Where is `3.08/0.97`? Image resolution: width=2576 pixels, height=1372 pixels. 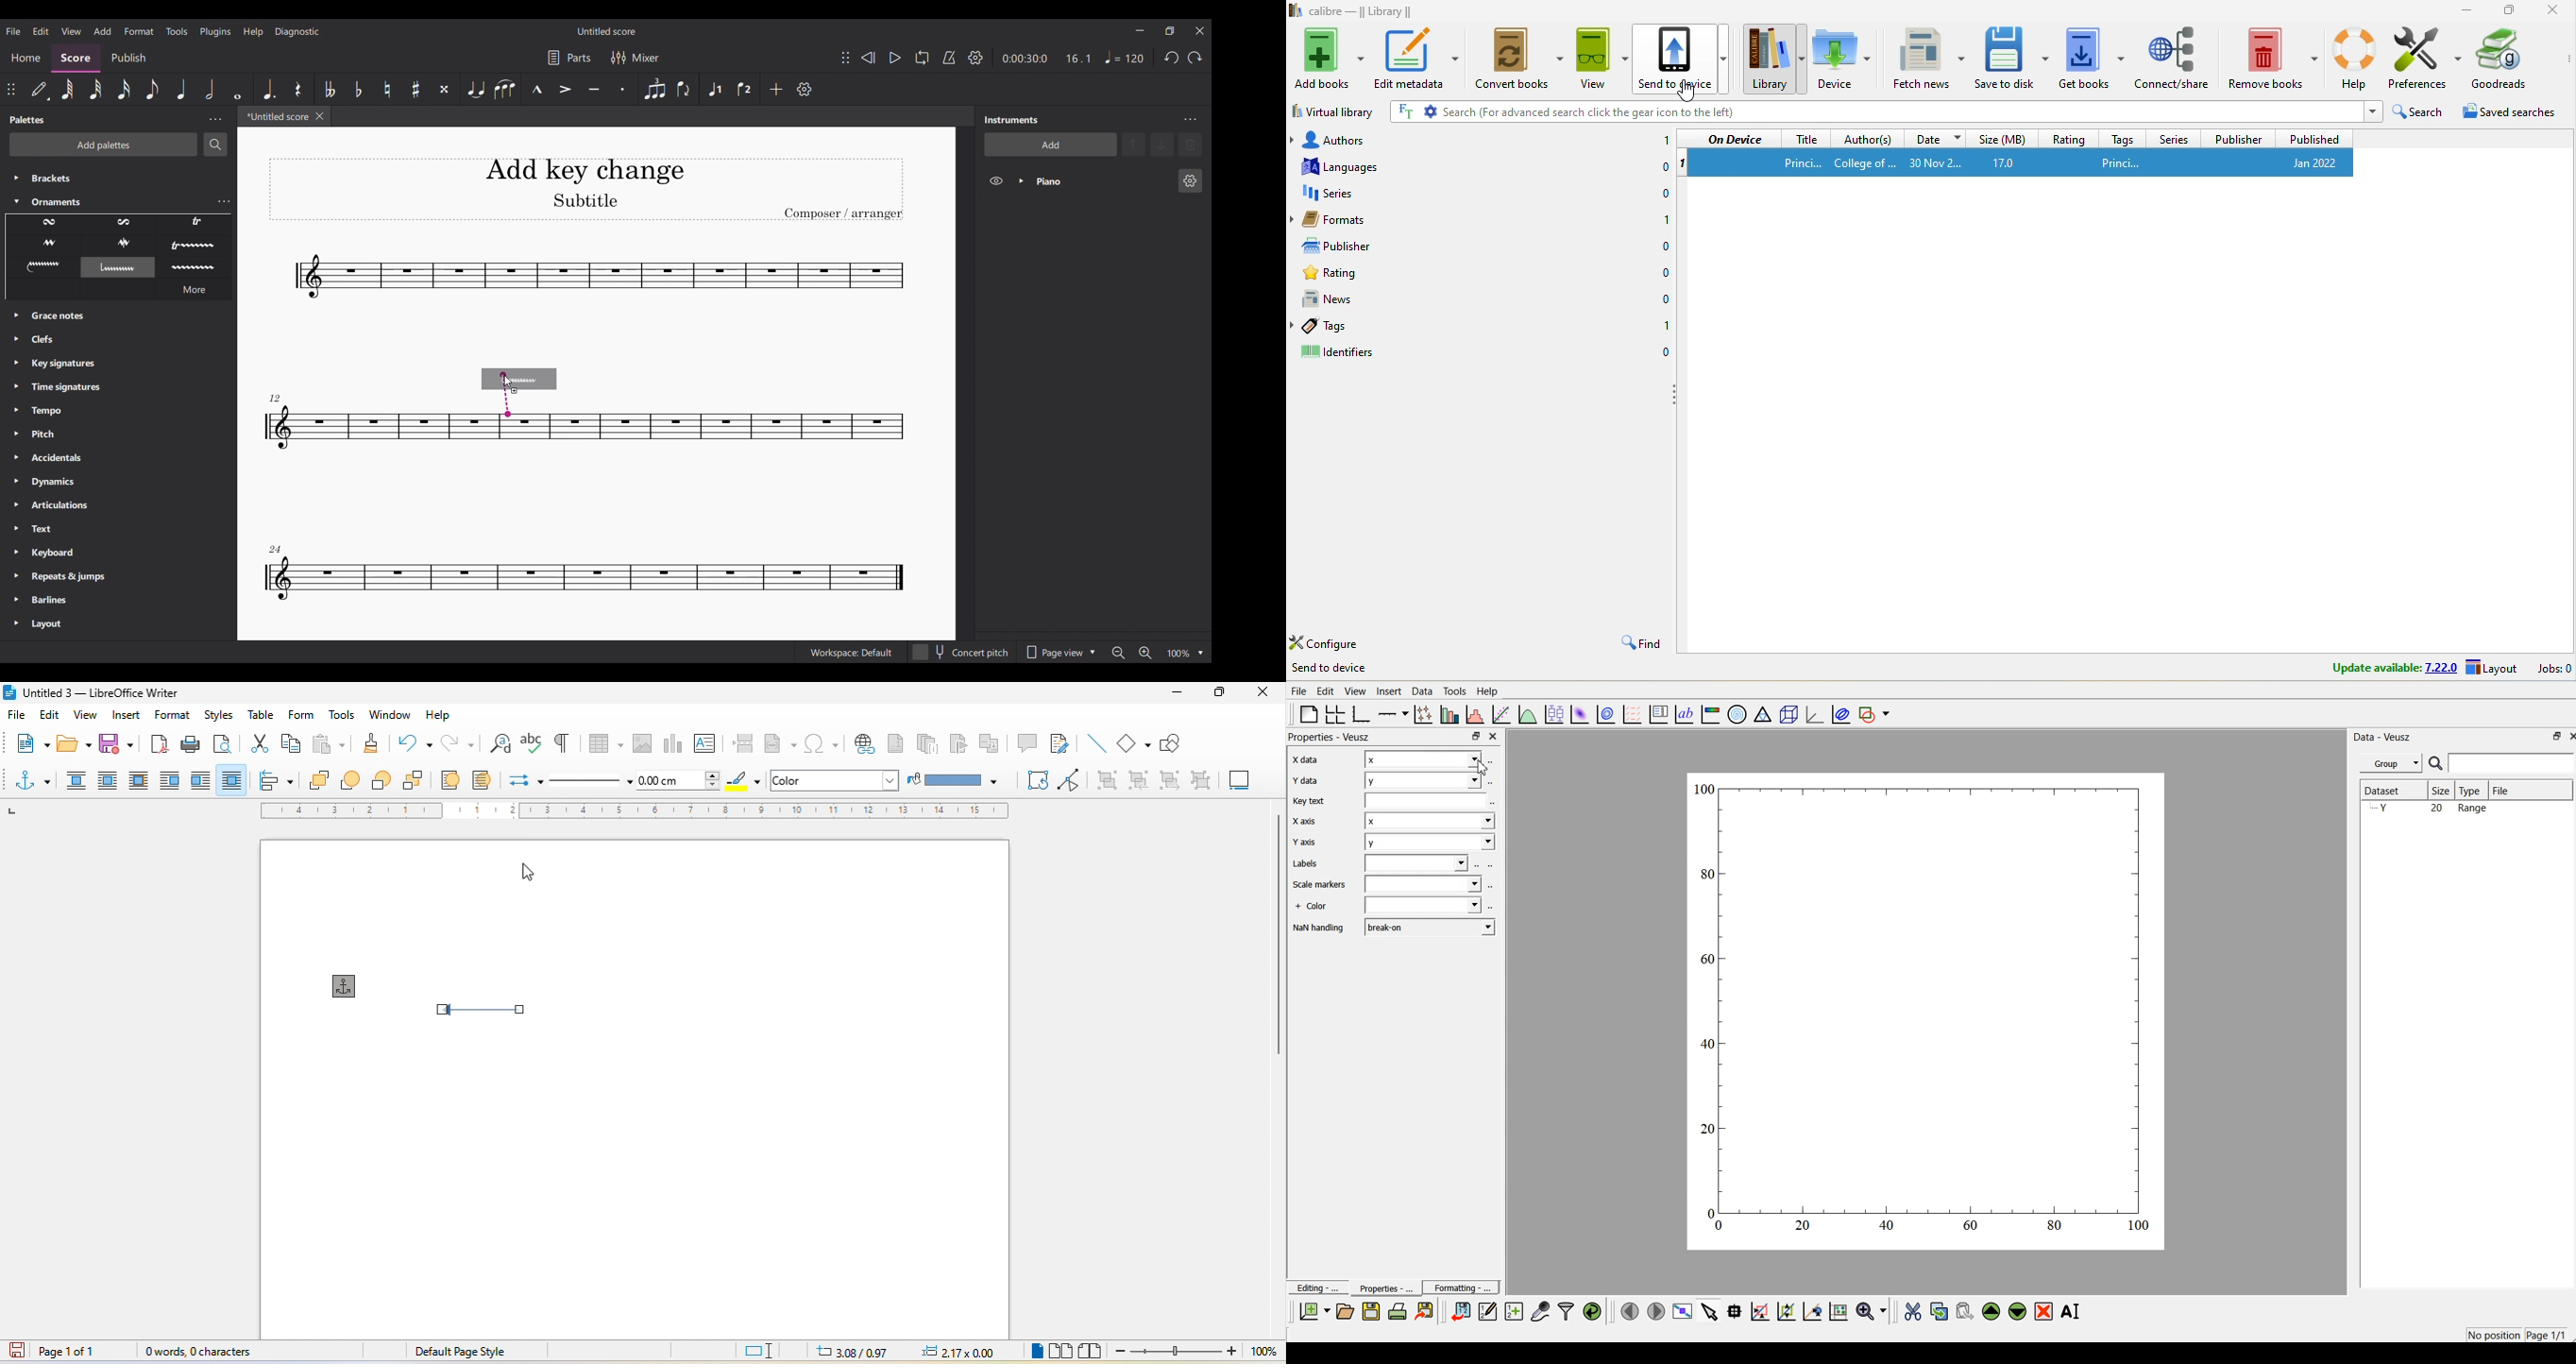
3.08/0.97 is located at coordinates (858, 1351).